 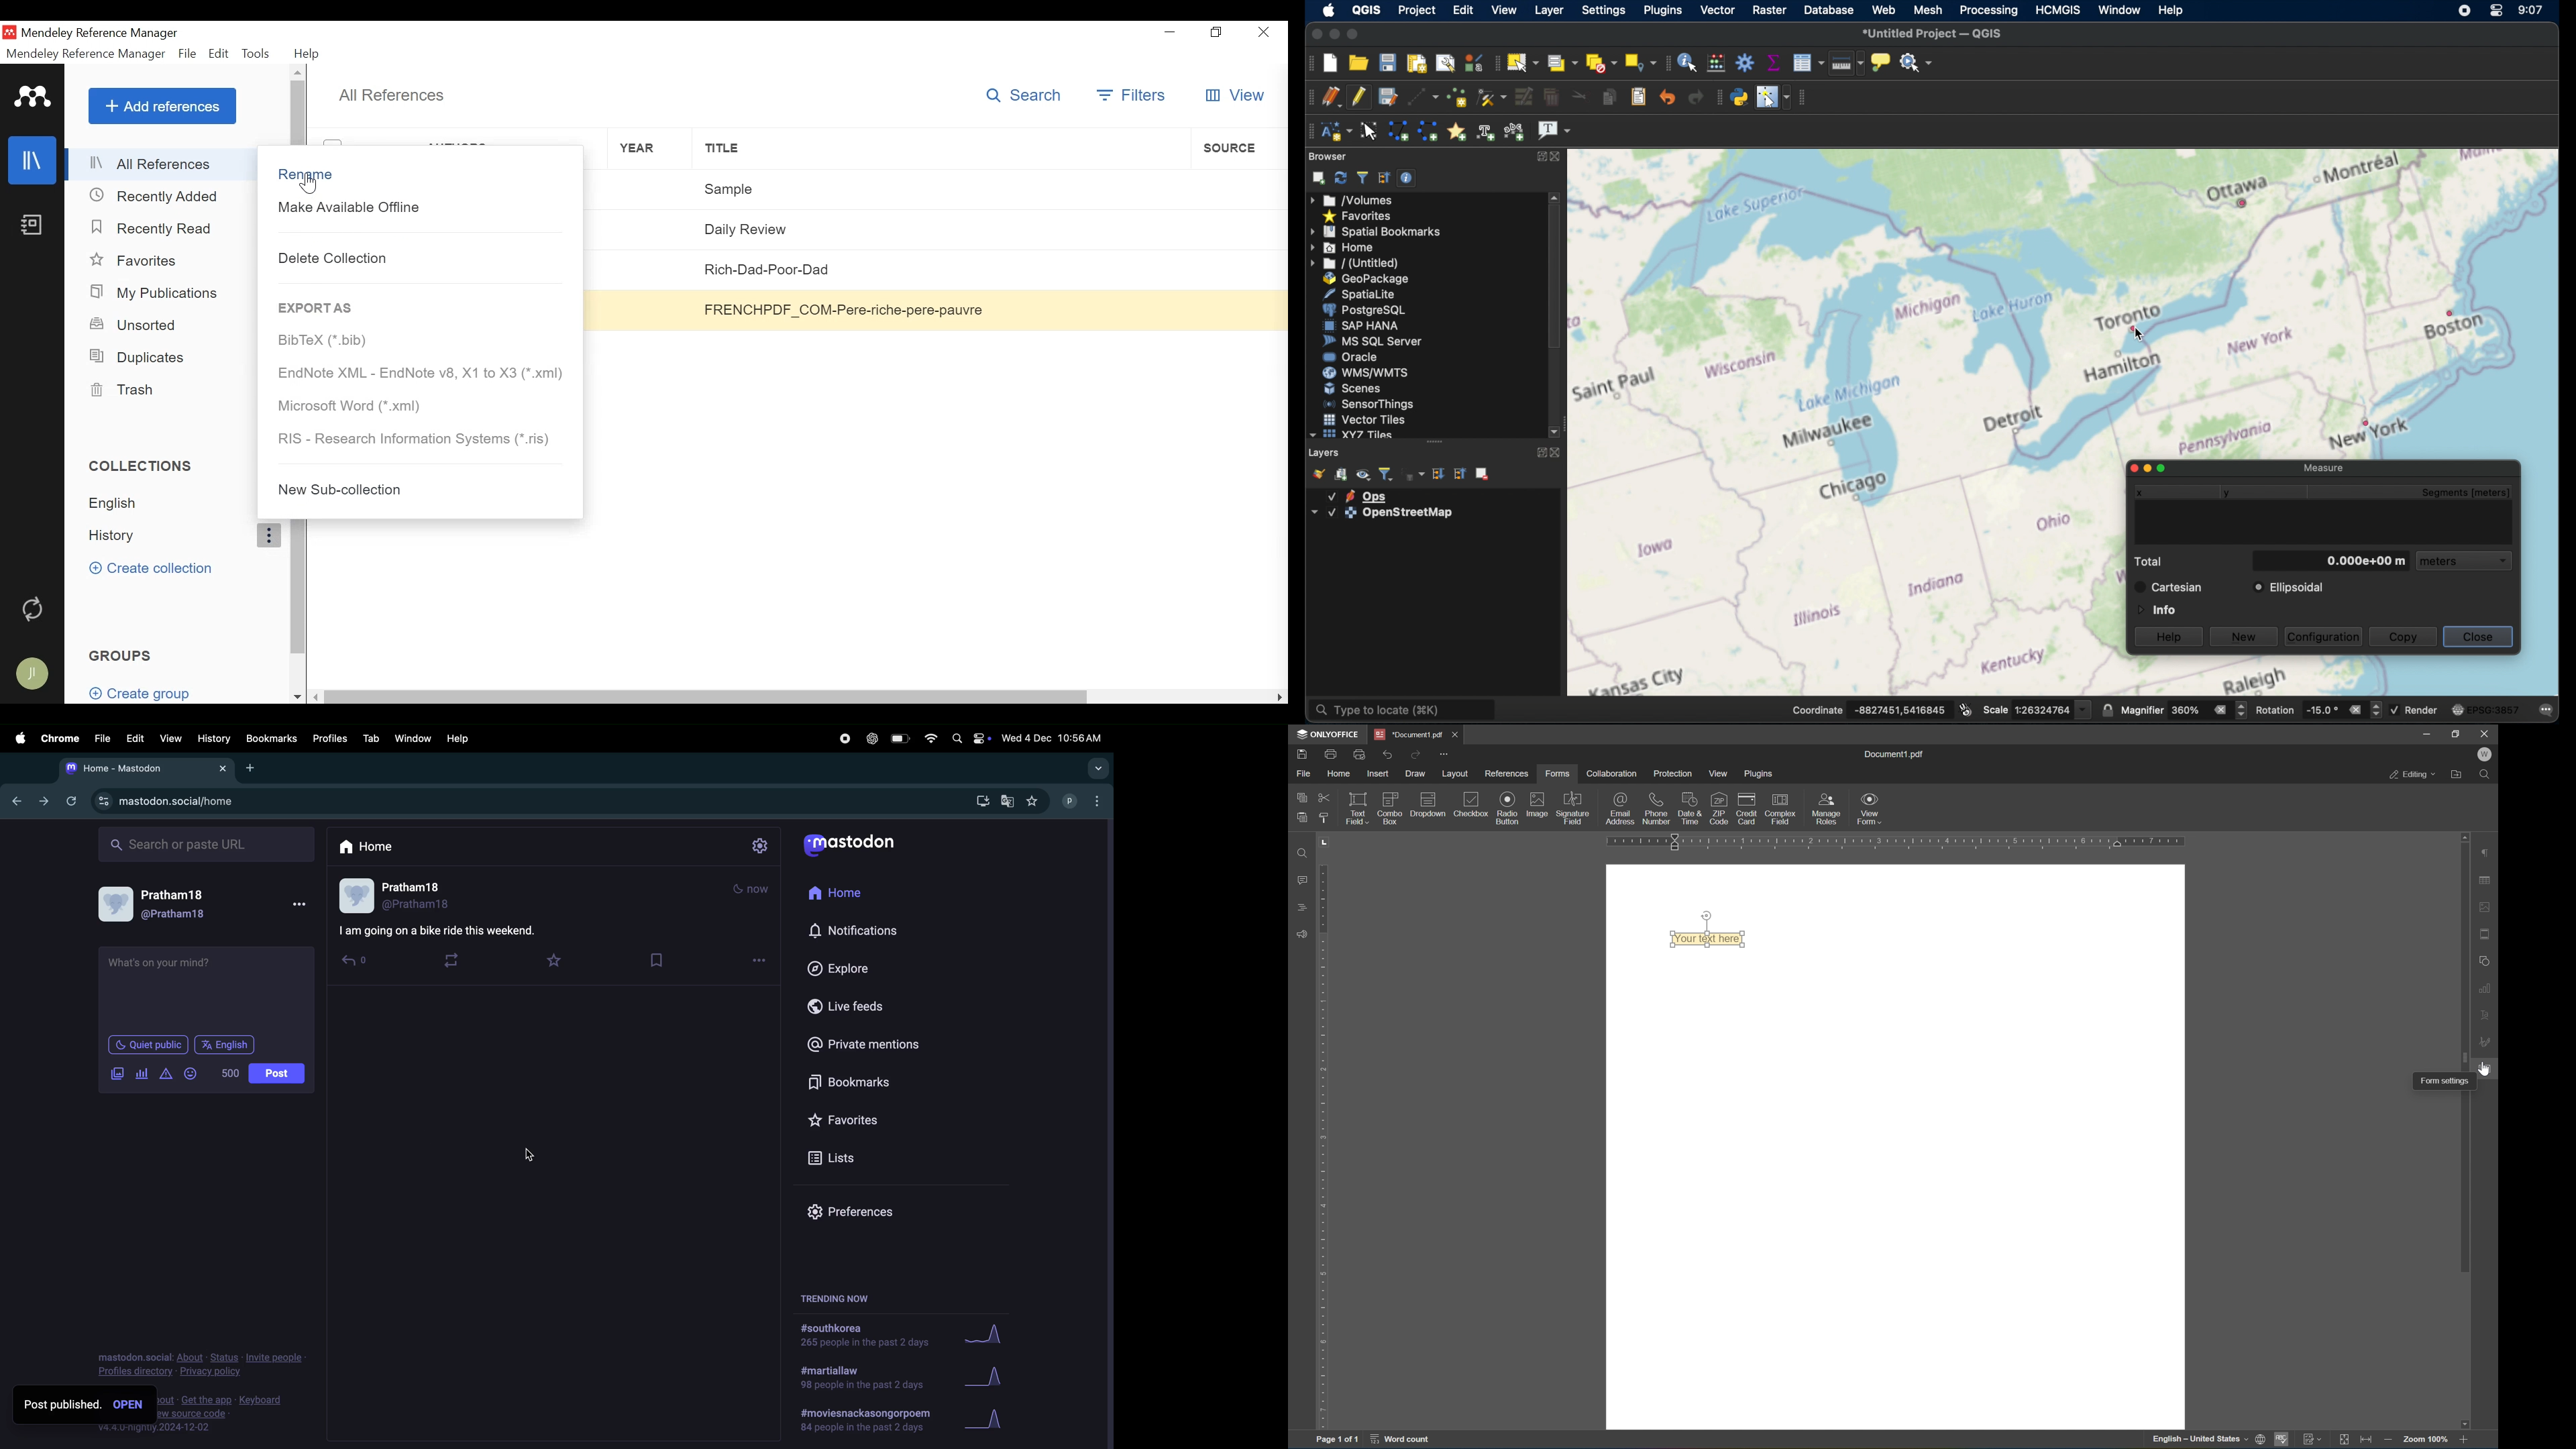 I want to click on new print layout, so click(x=1416, y=61).